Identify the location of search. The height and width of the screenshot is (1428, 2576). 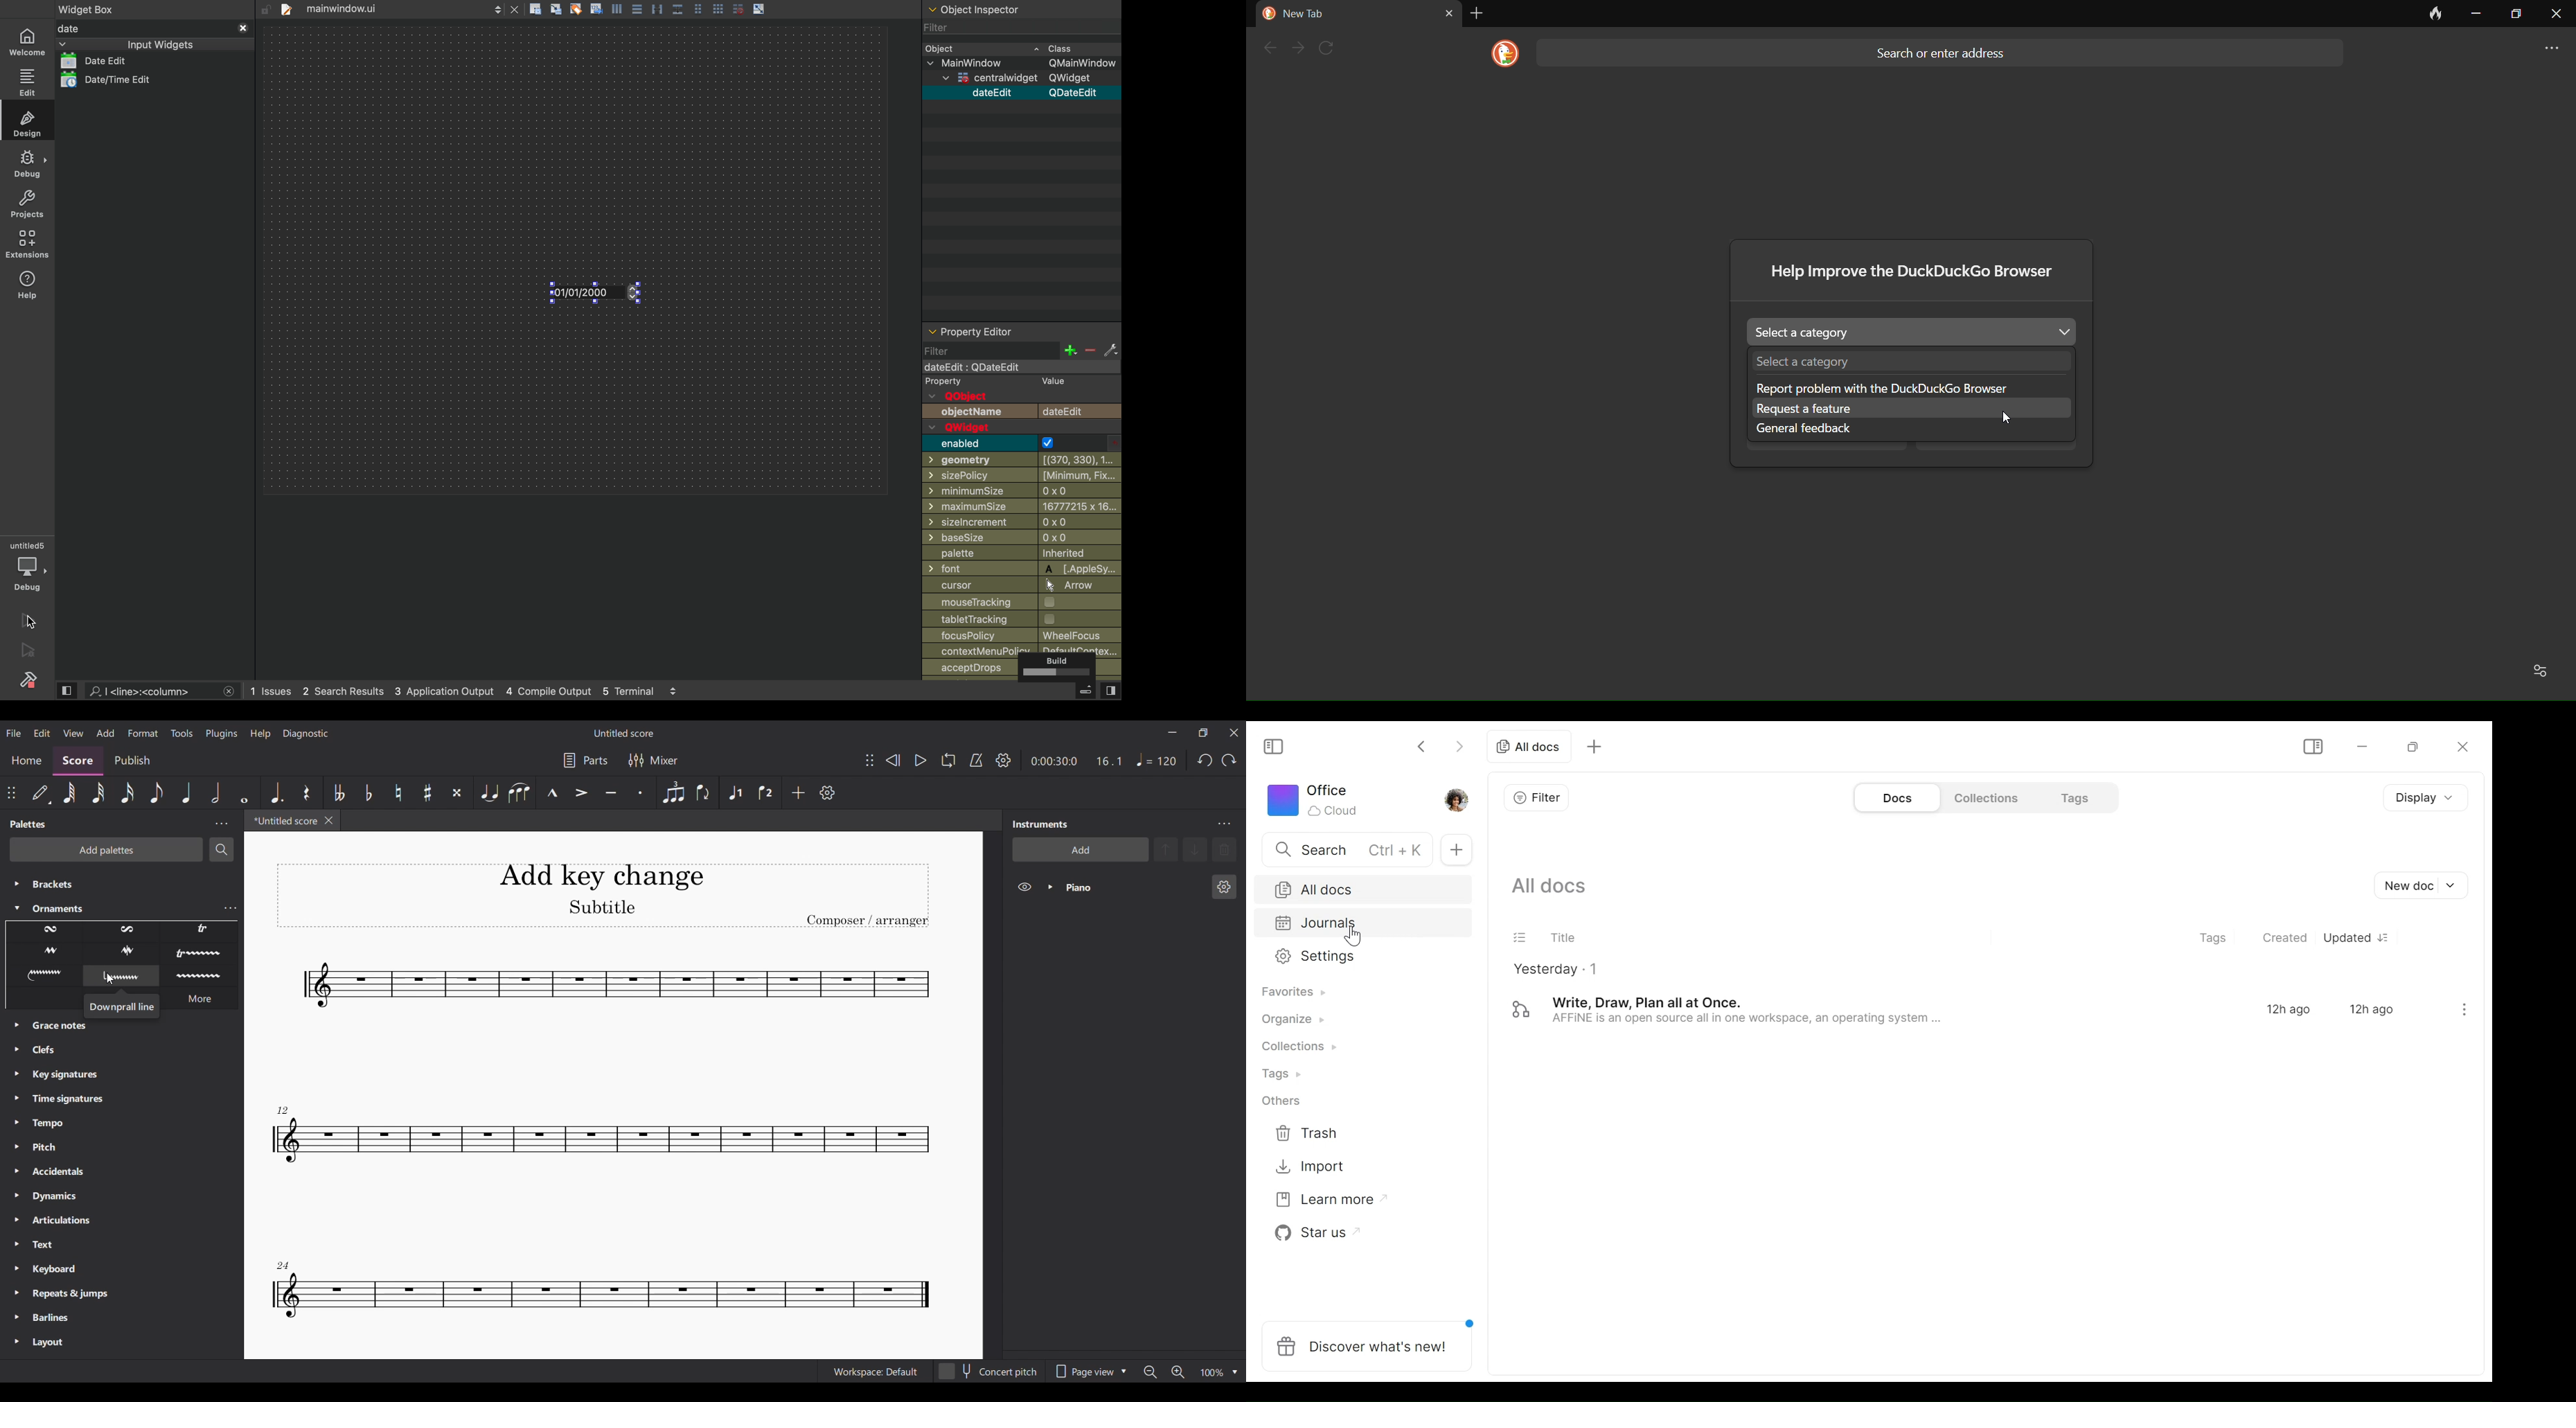
(152, 691).